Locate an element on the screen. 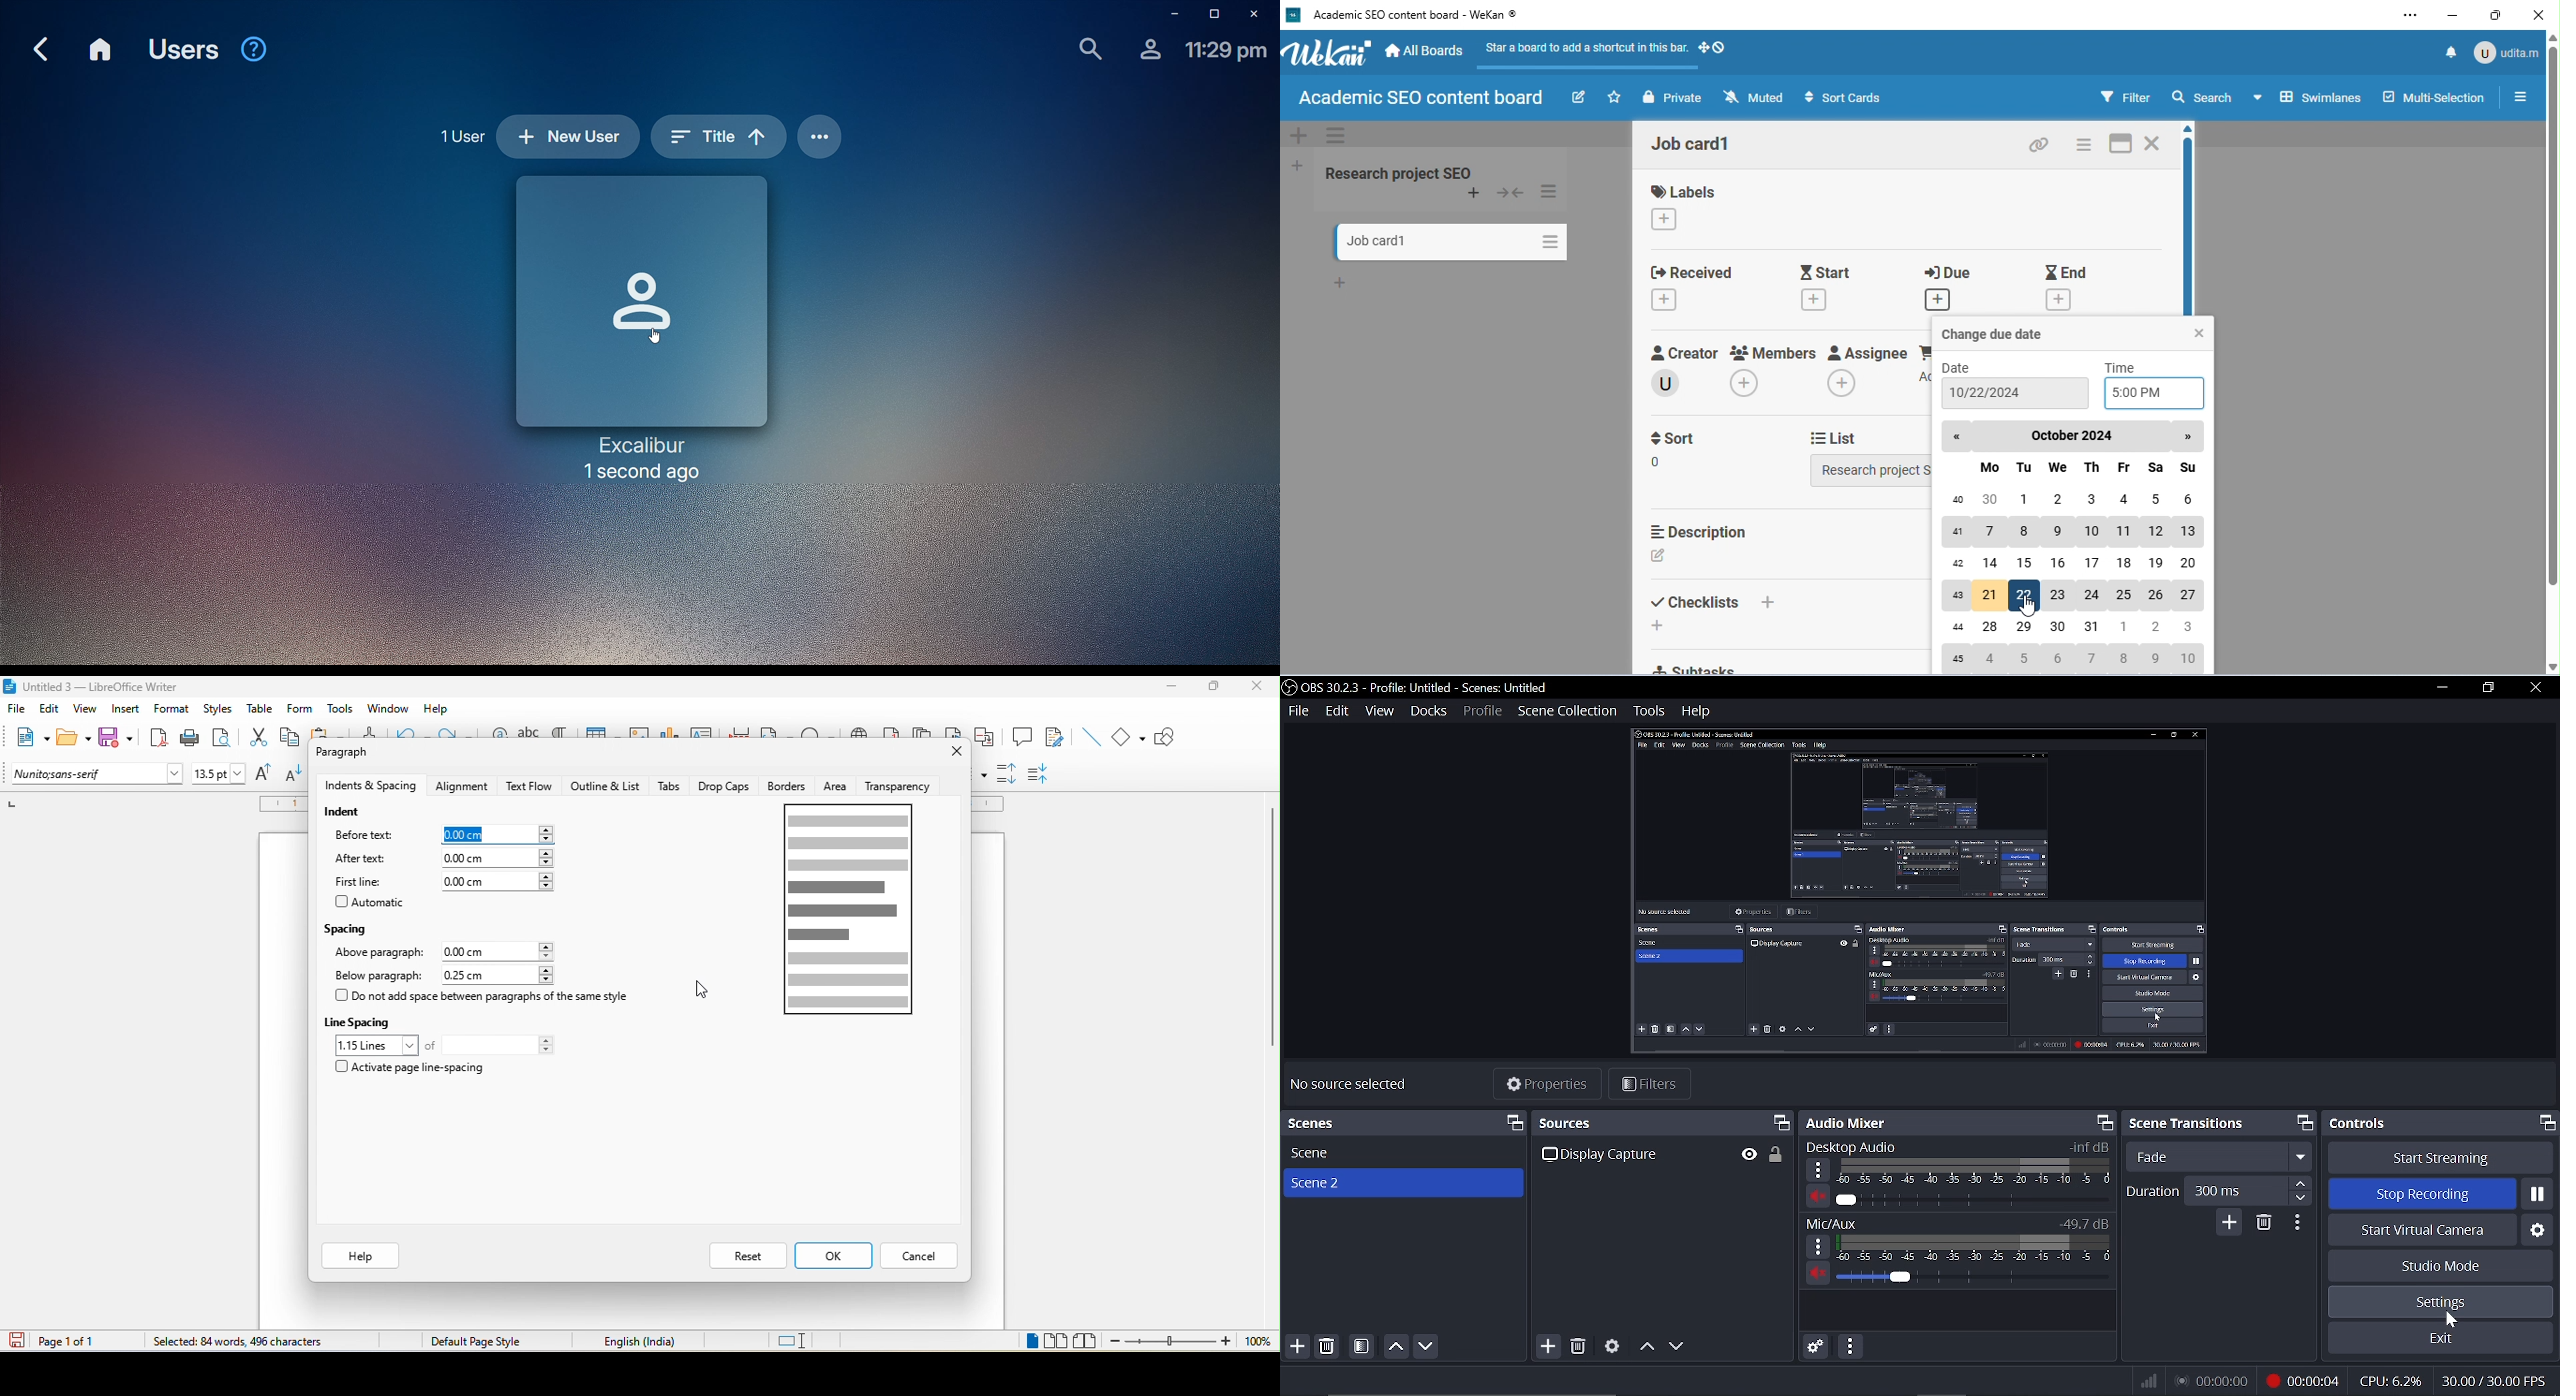 This screenshot has width=2576, height=1400. edit sort is located at coordinates (1666, 463).